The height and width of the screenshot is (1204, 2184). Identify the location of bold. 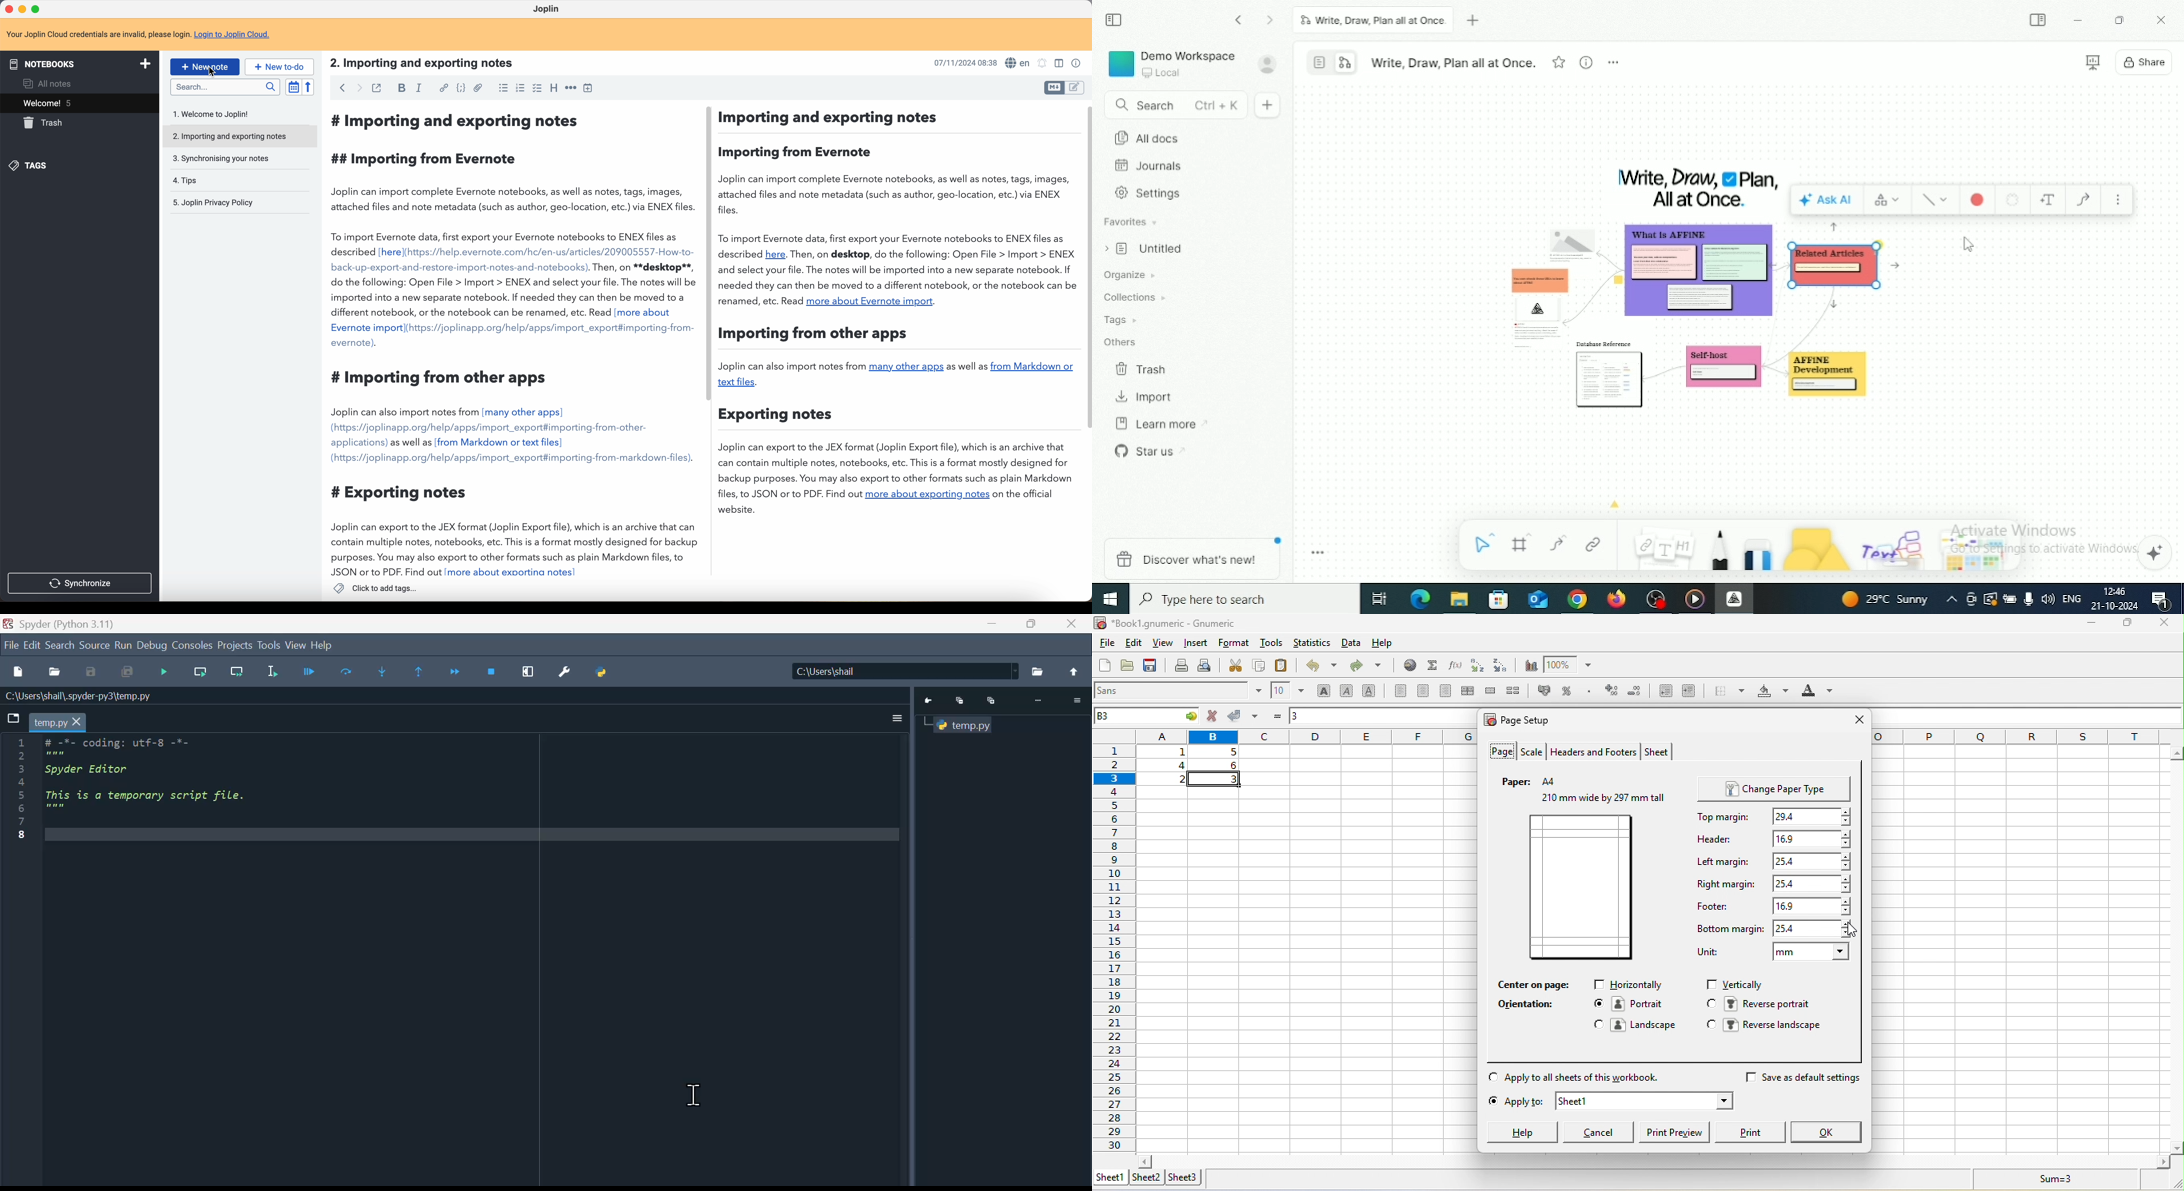
(1321, 691).